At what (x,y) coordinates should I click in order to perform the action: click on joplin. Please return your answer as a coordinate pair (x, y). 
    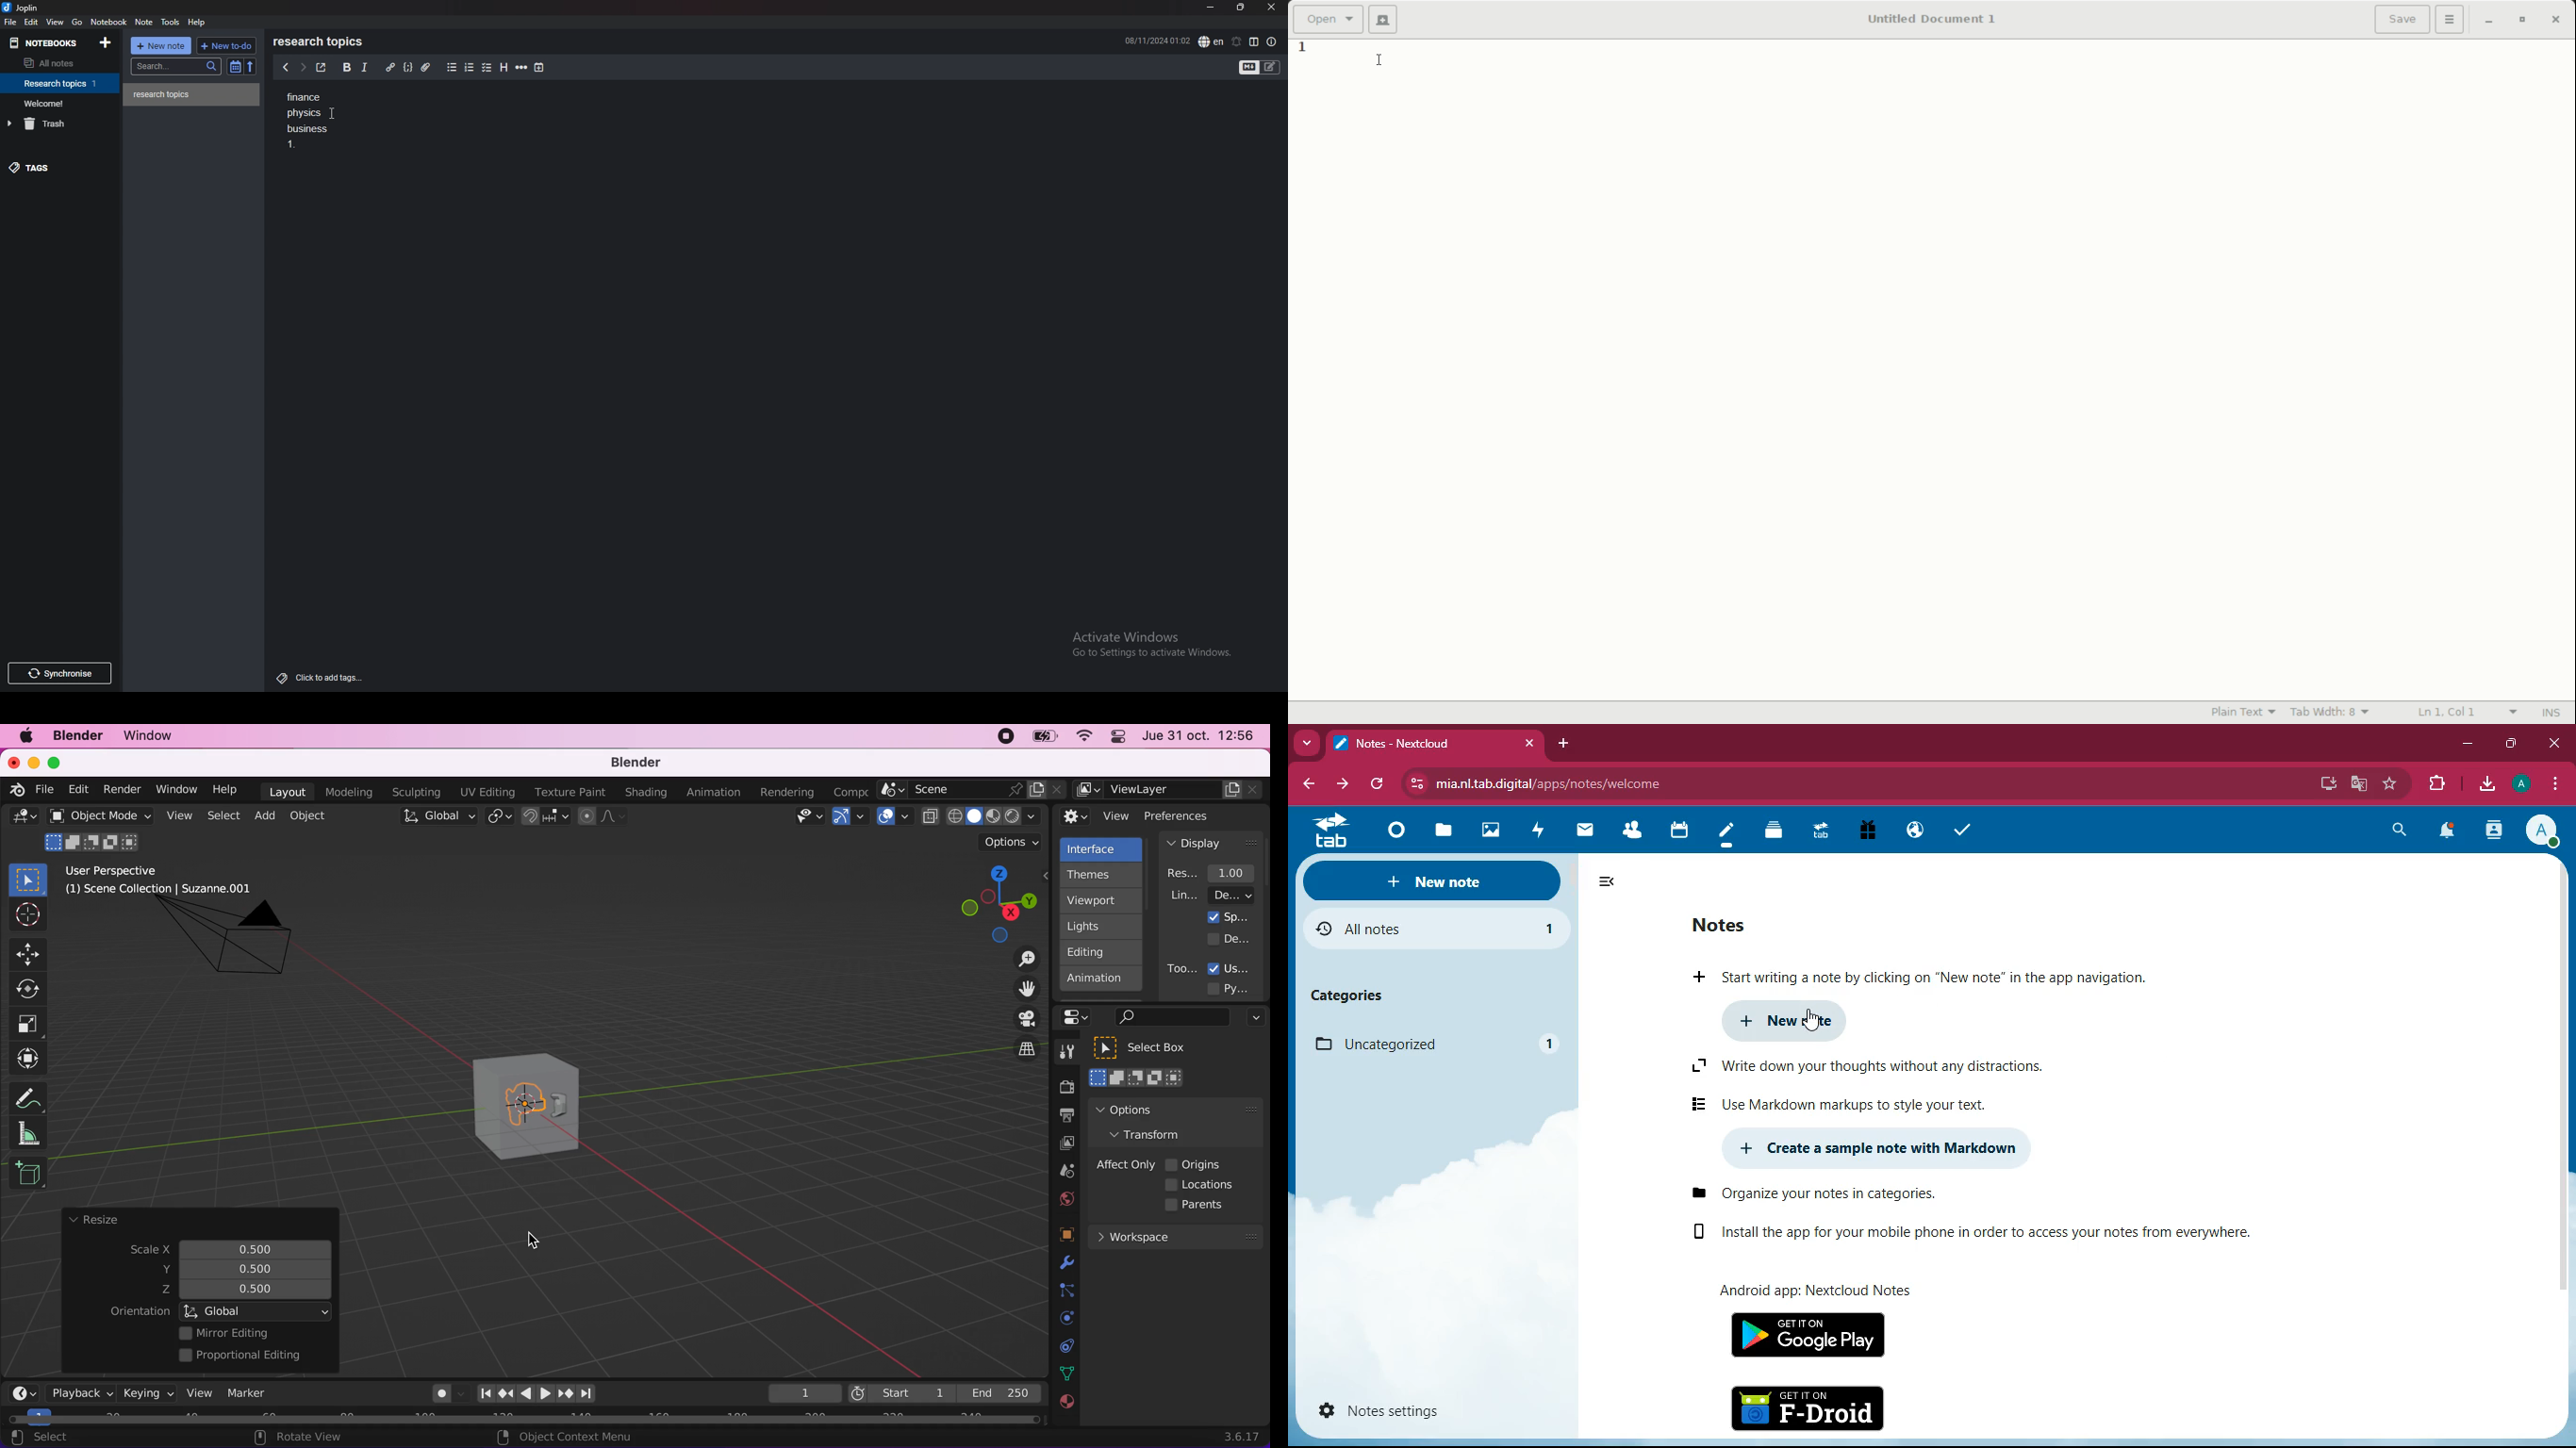
    Looking at the image, I should click on (21, 9).